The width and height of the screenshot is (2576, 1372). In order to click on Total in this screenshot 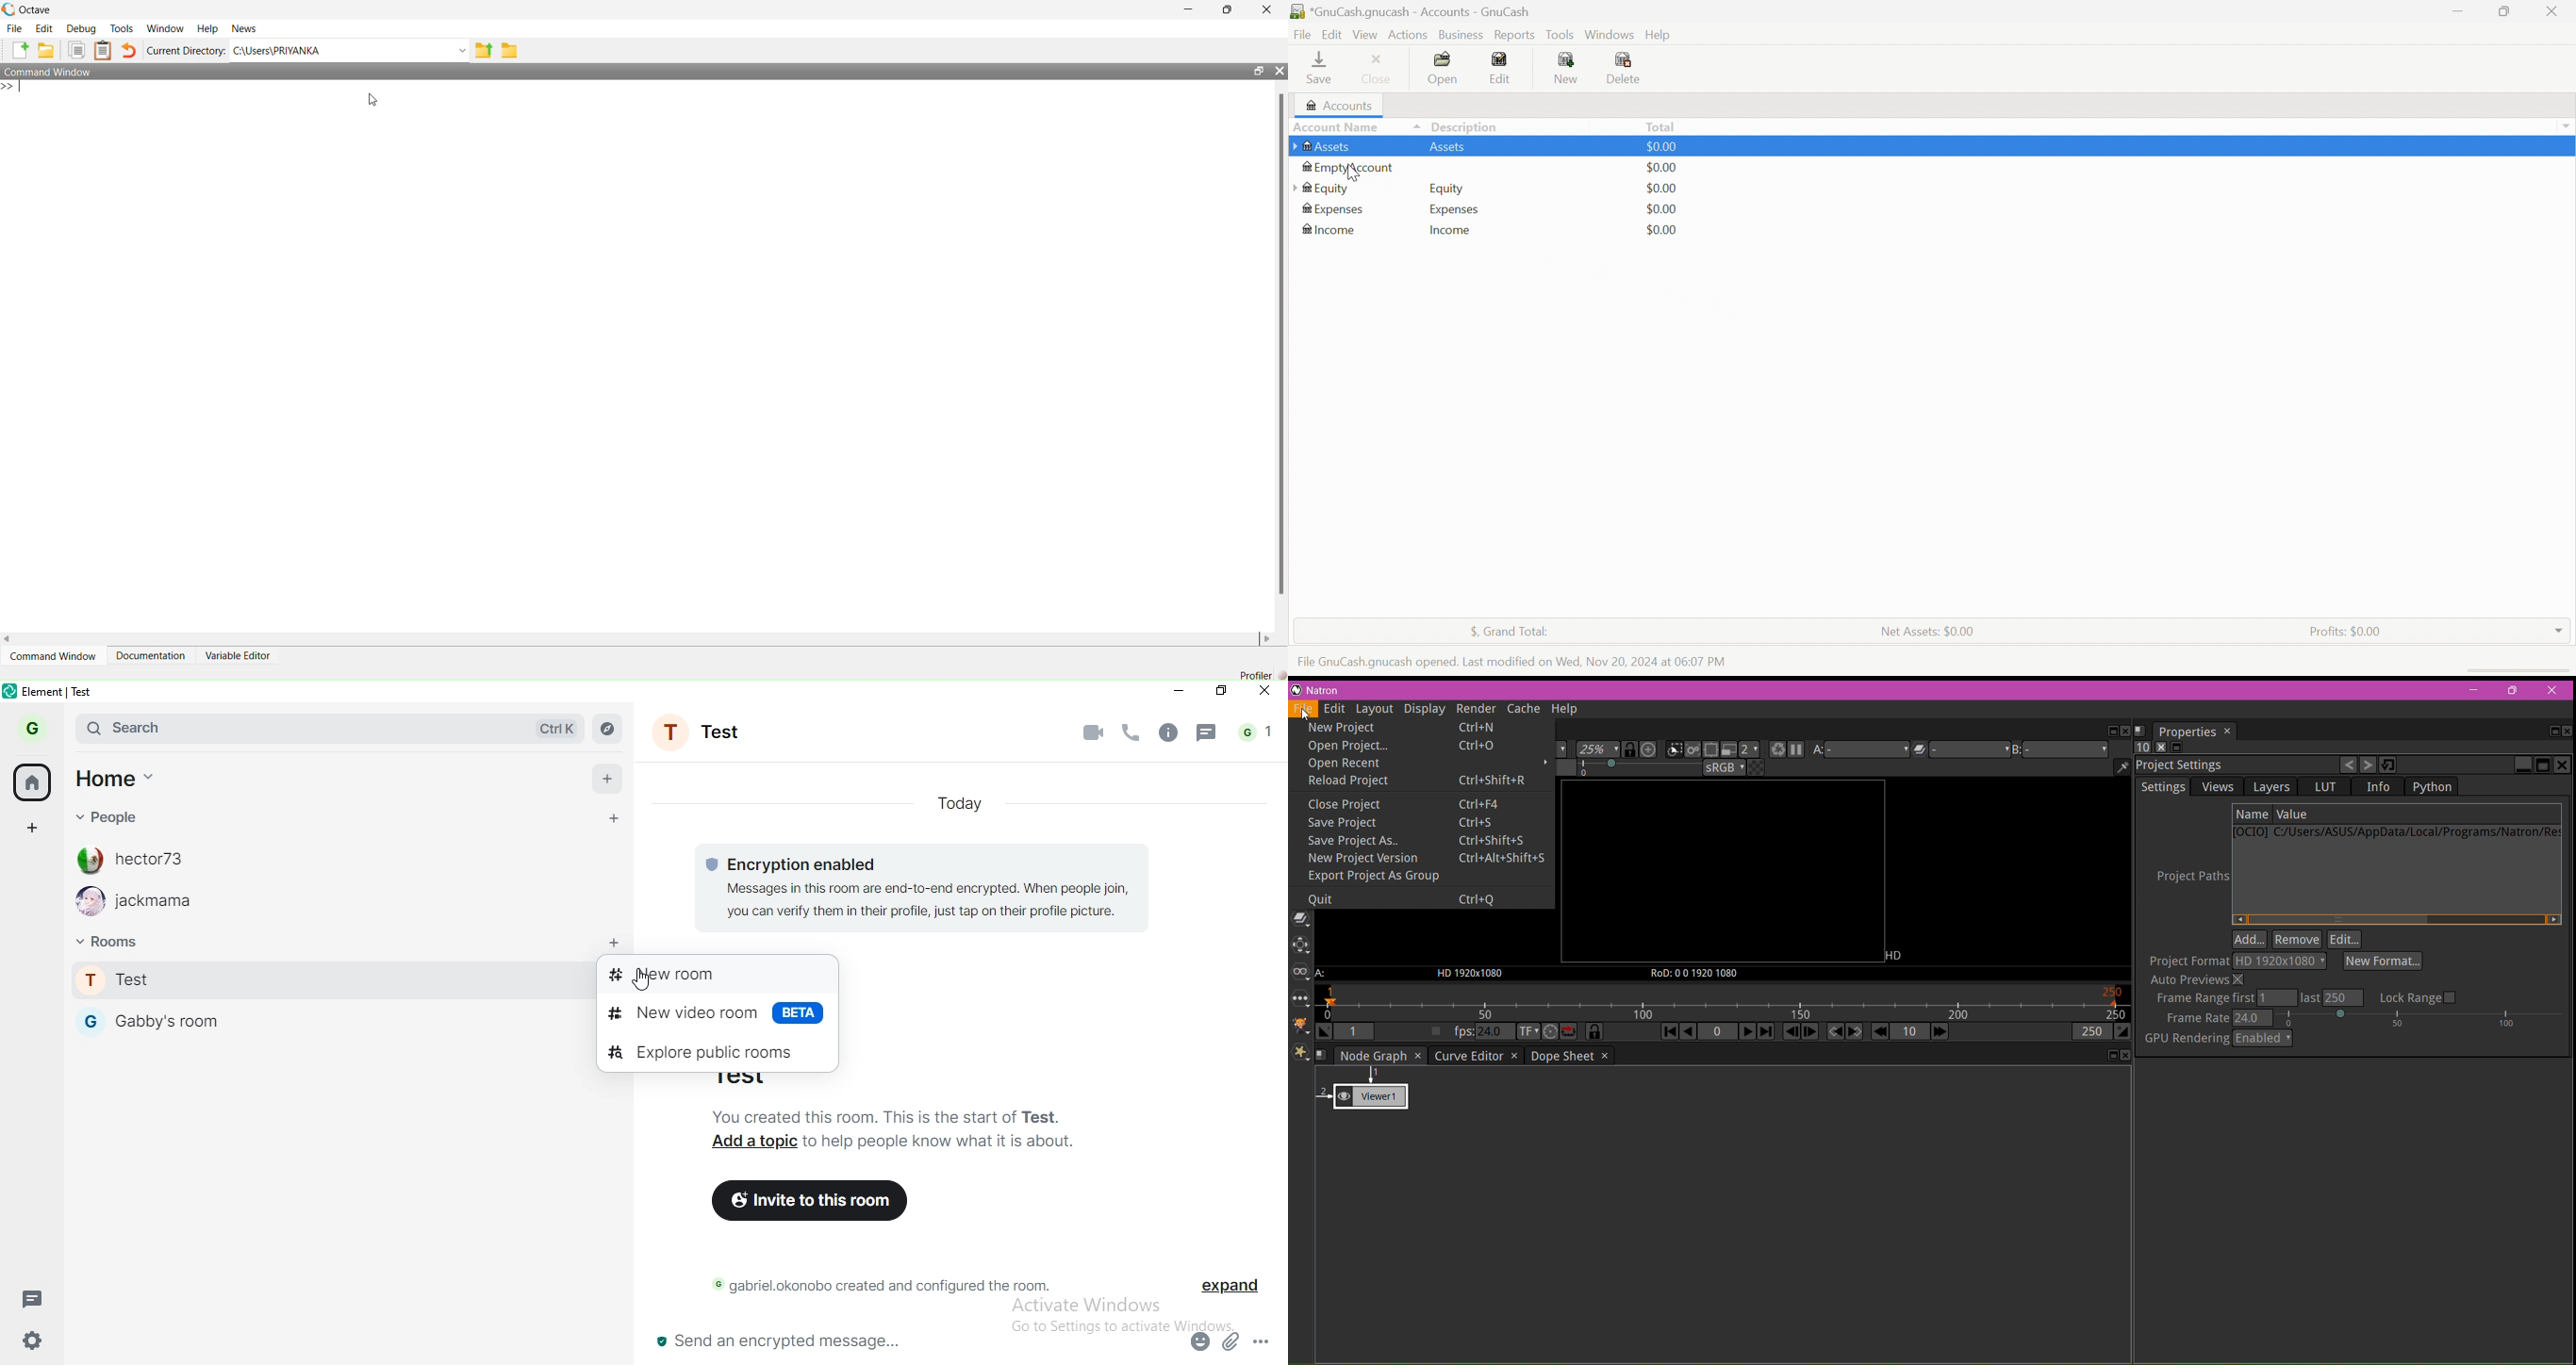, I will do `click(1664, 127)`.